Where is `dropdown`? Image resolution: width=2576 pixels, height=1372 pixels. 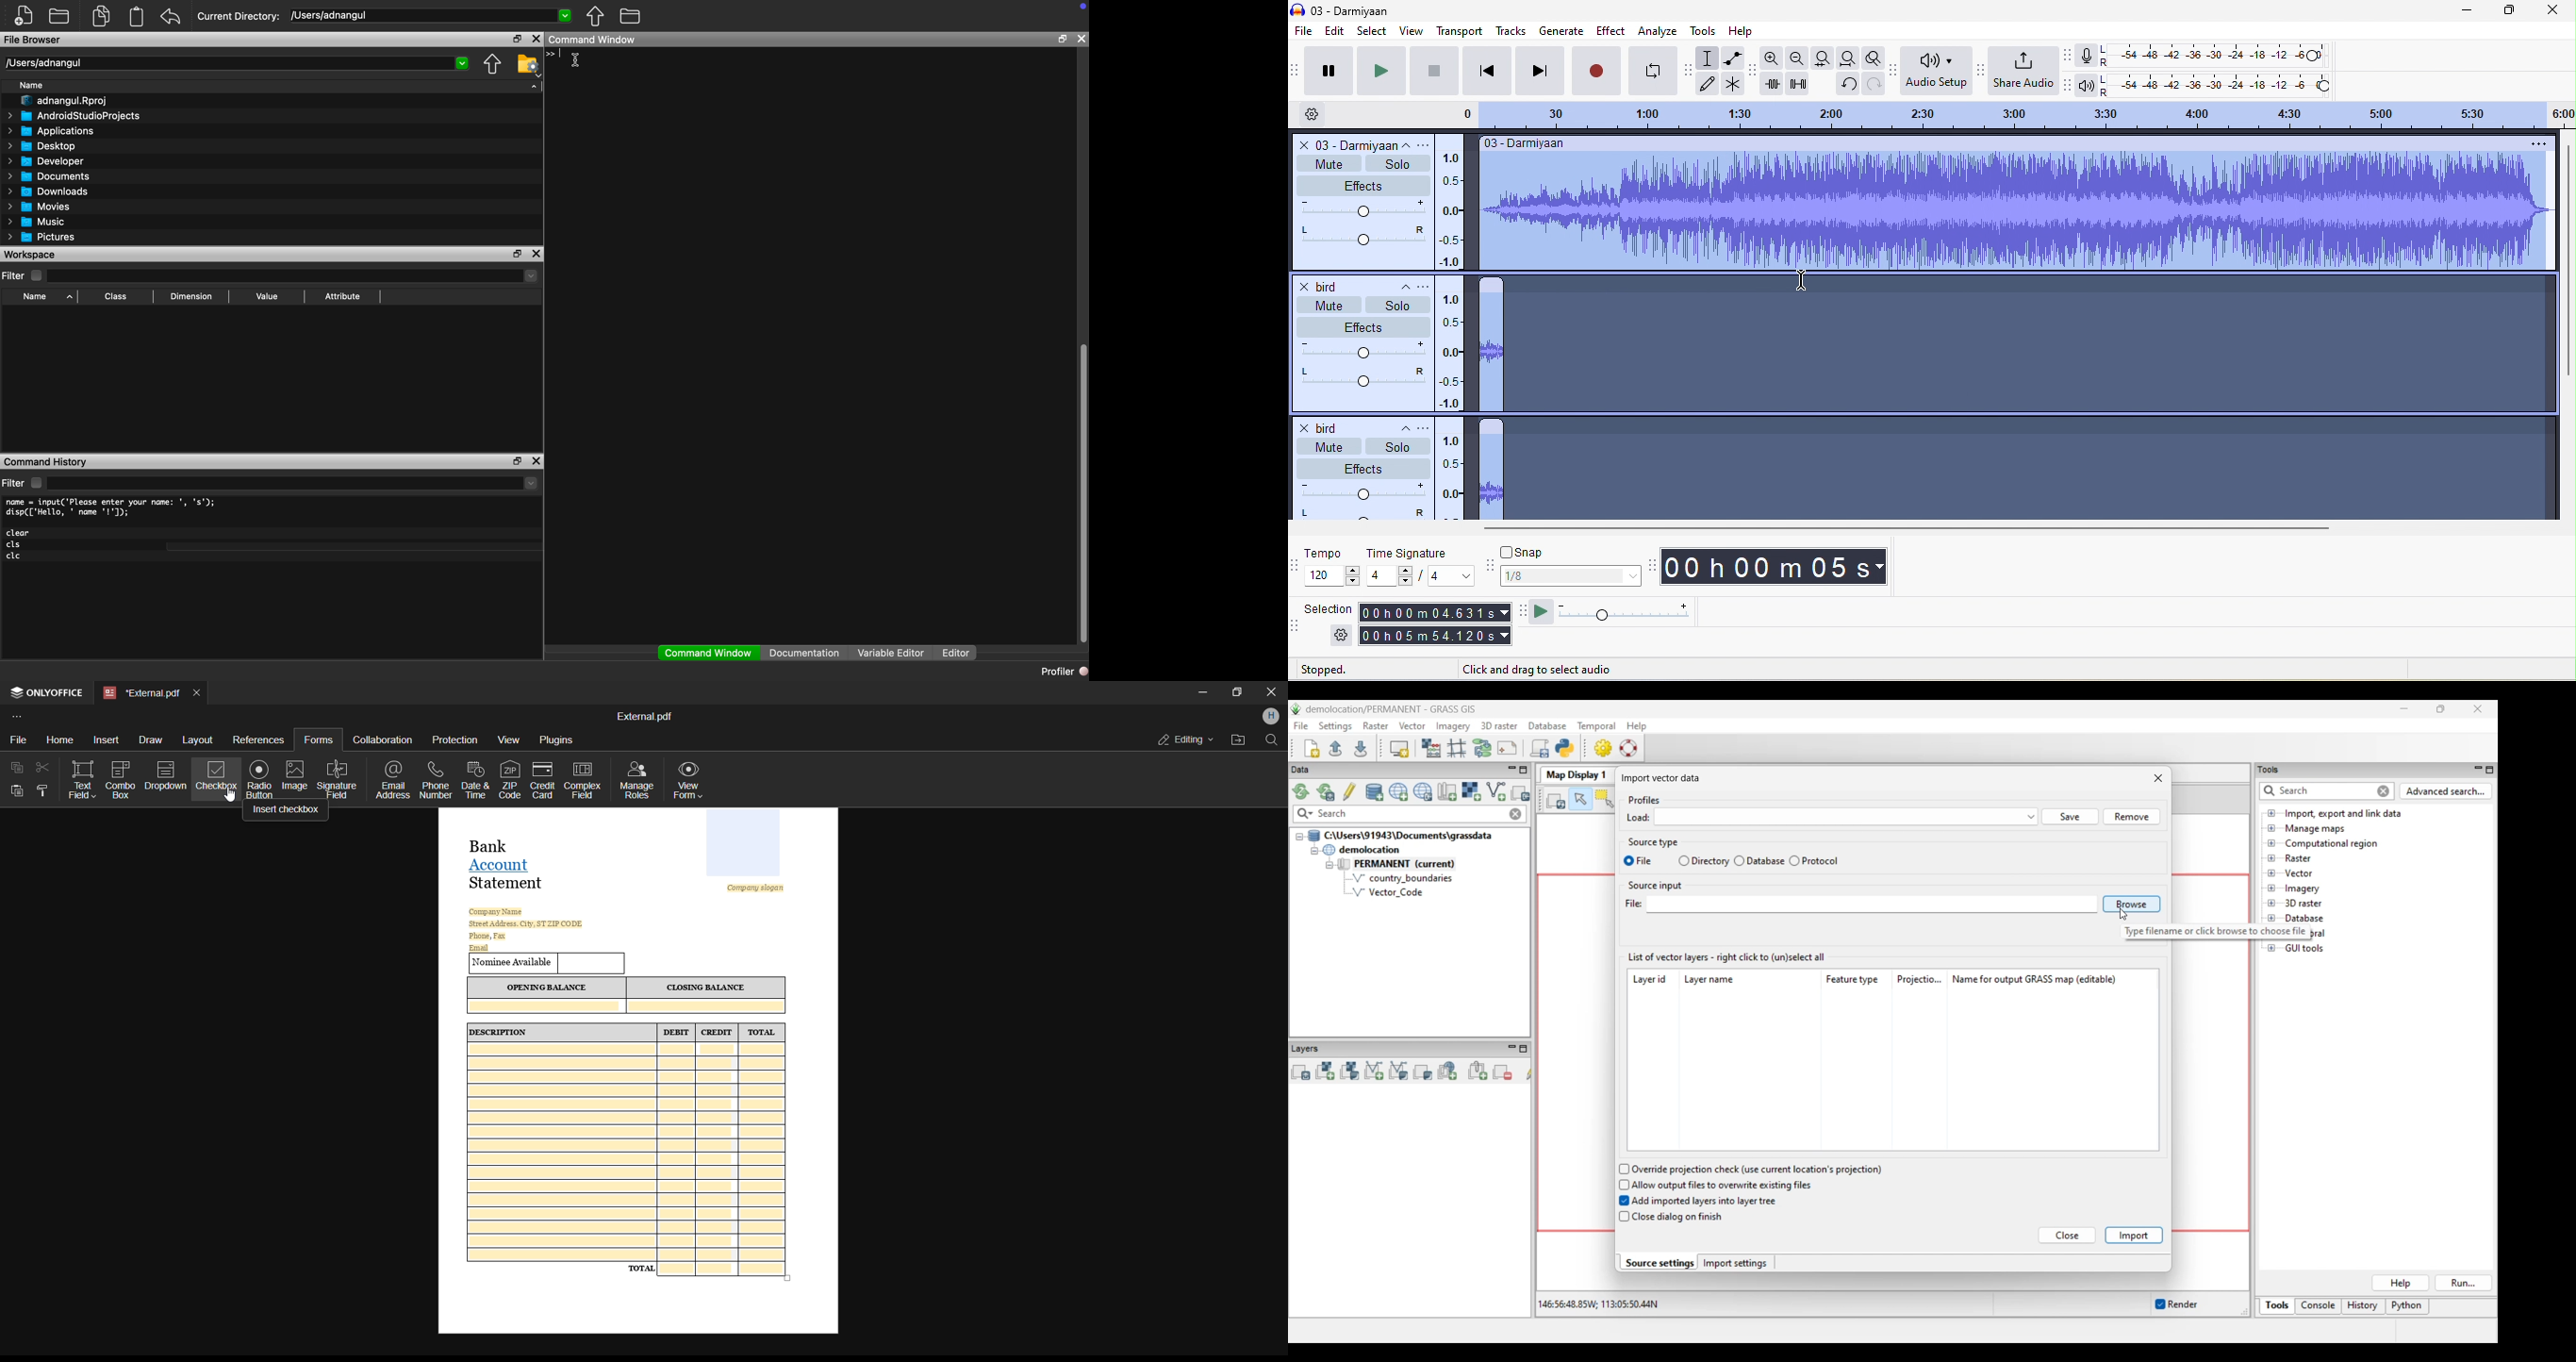
dropdown is located at coordinates (463, 63).